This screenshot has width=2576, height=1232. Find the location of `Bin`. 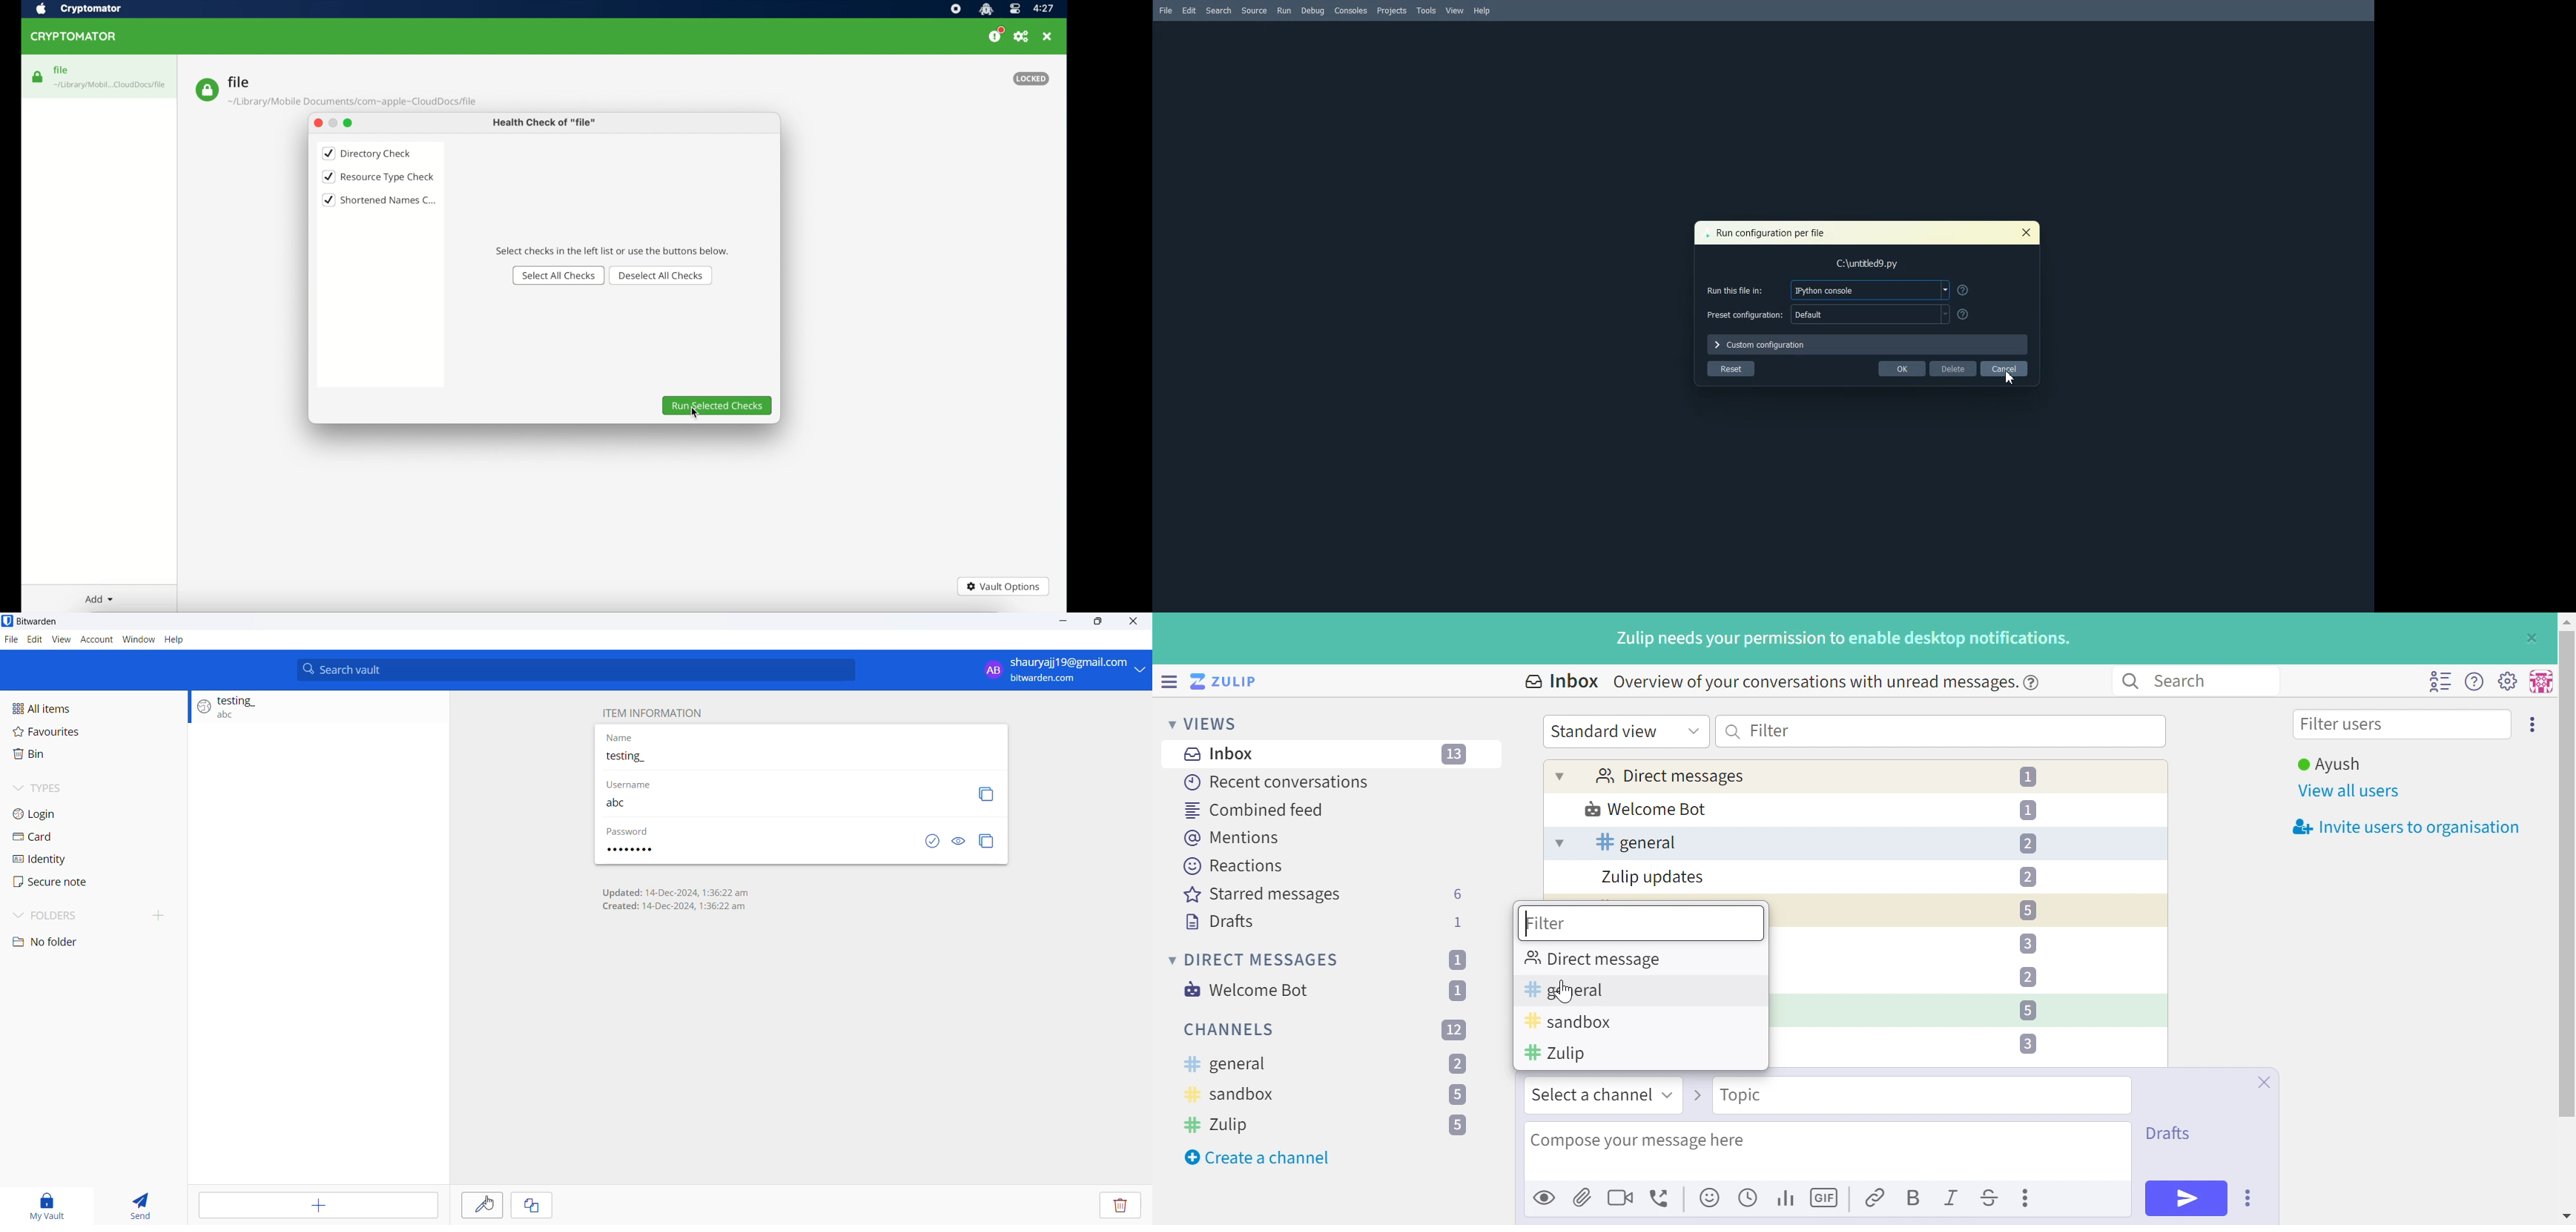

Bin is located at coordinates (87, 755).